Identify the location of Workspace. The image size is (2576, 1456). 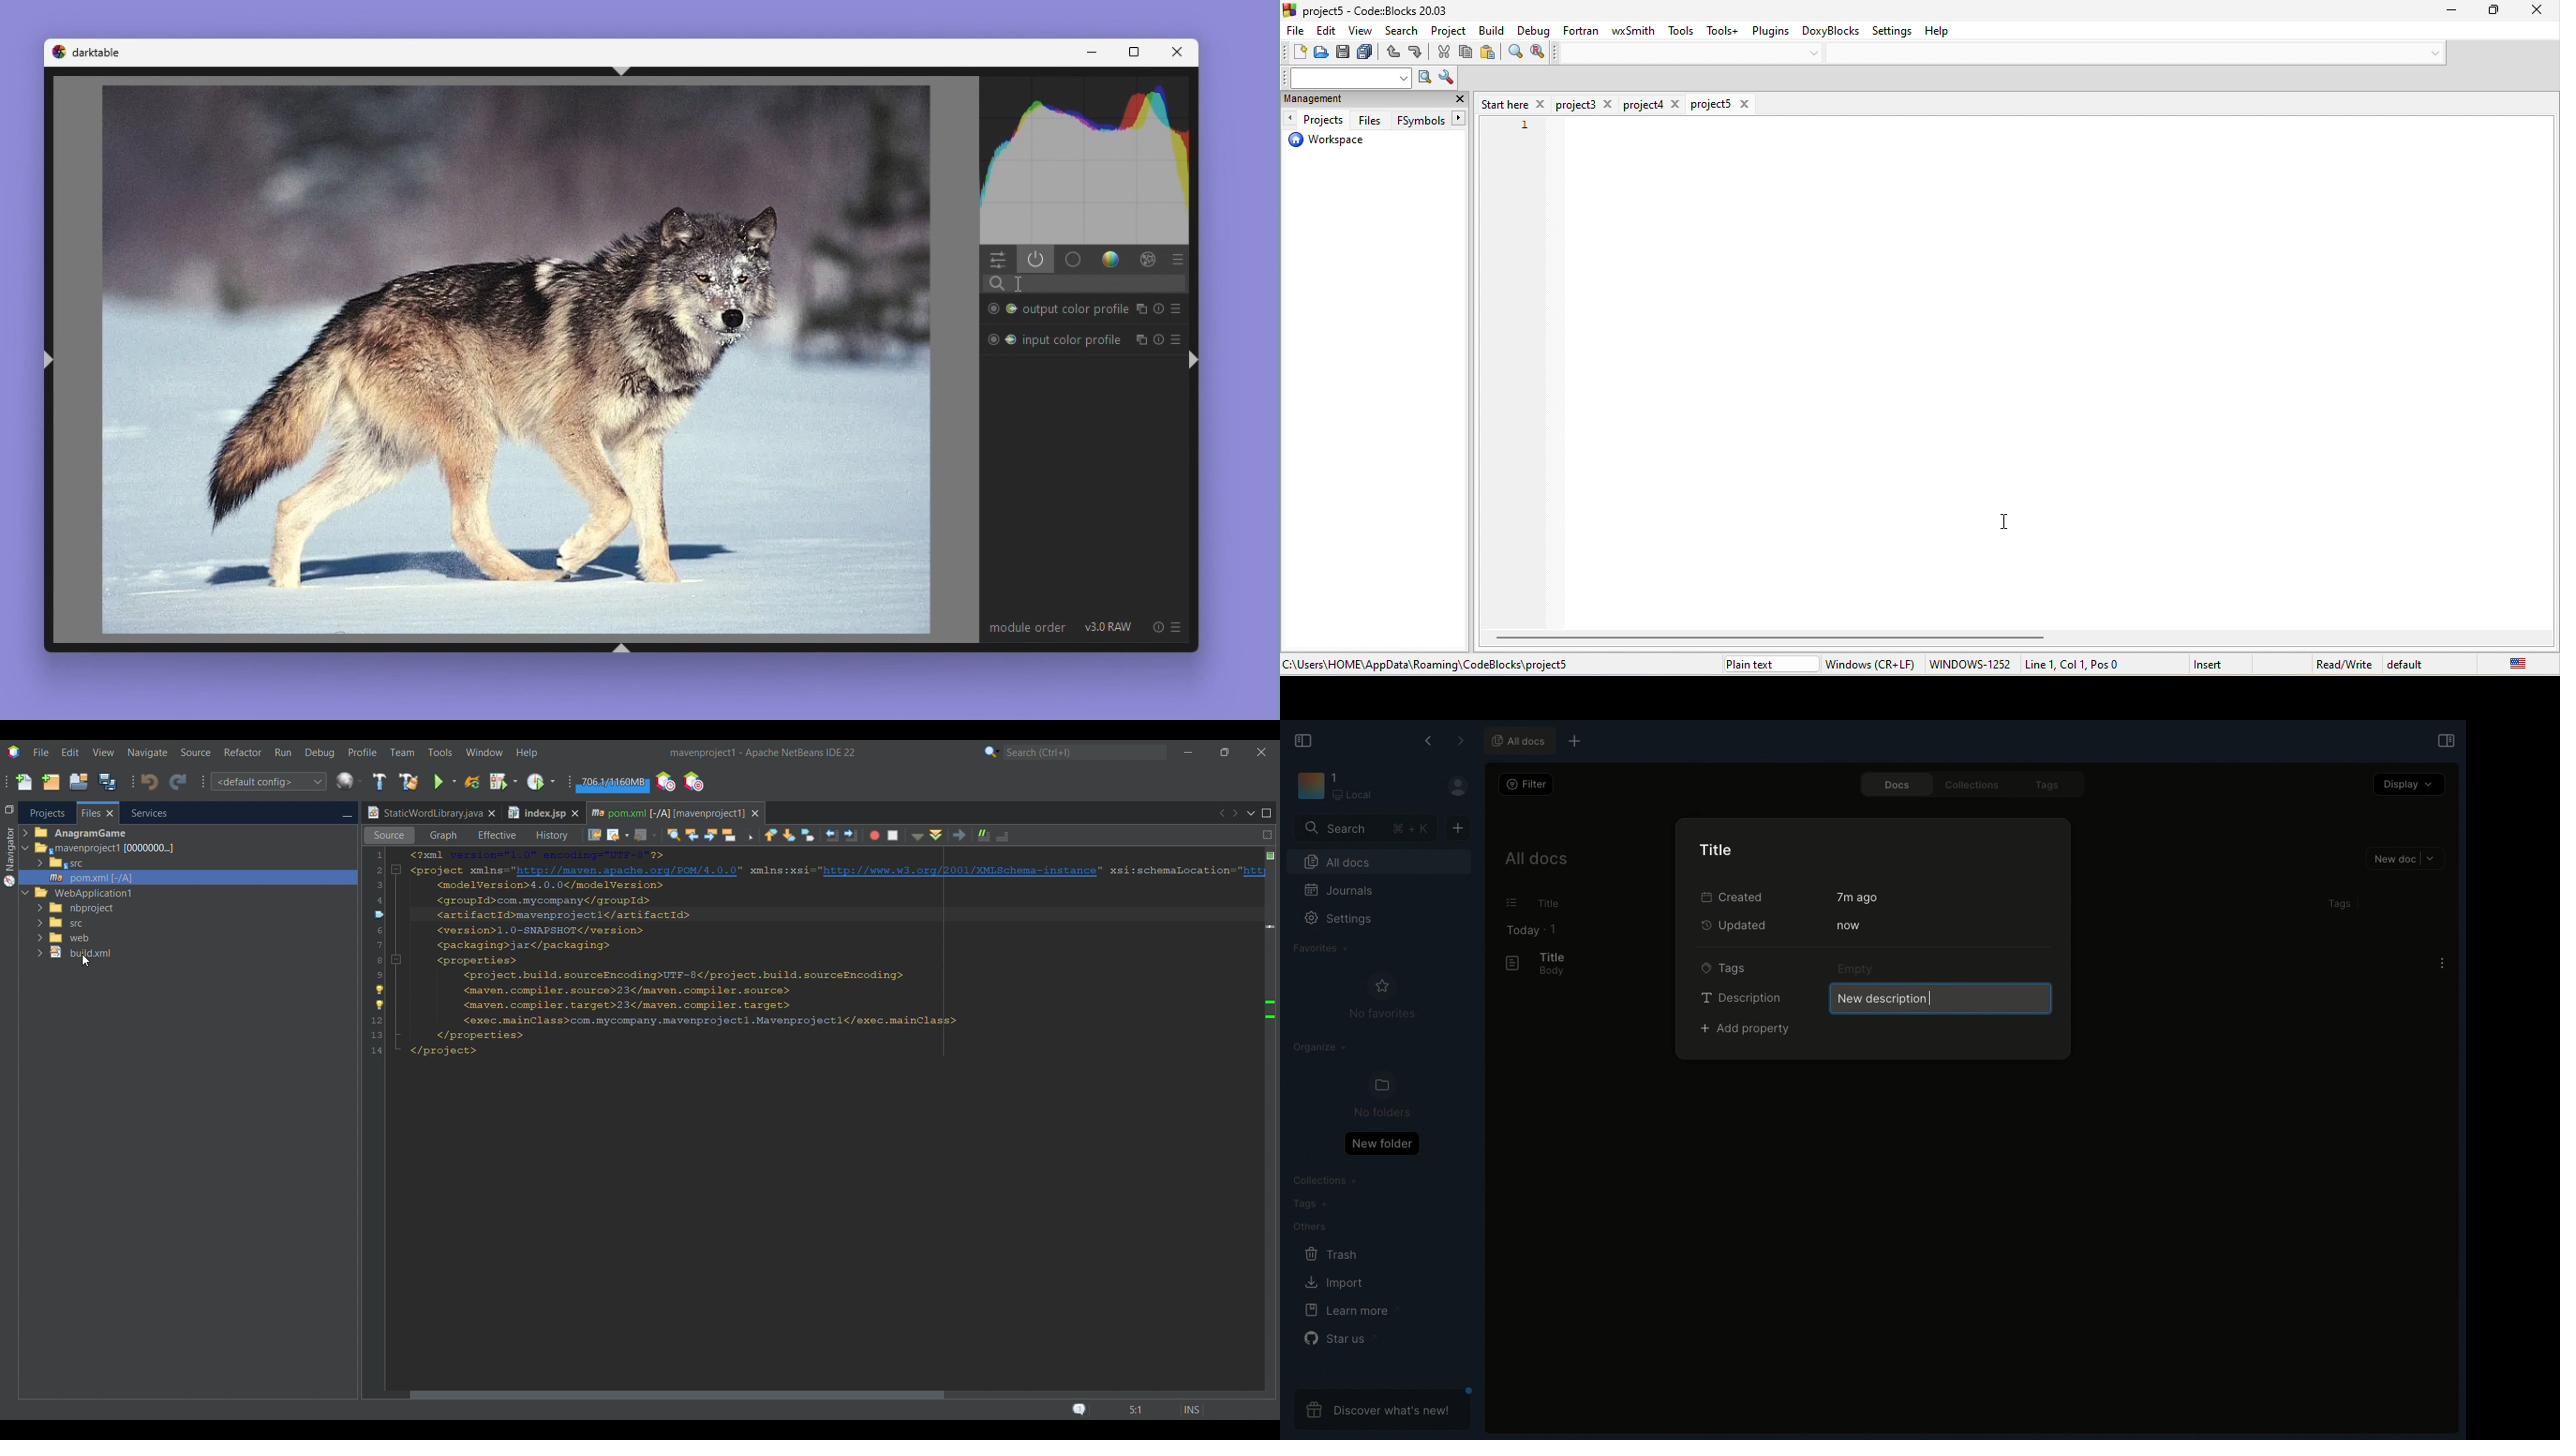
(1360, 788).